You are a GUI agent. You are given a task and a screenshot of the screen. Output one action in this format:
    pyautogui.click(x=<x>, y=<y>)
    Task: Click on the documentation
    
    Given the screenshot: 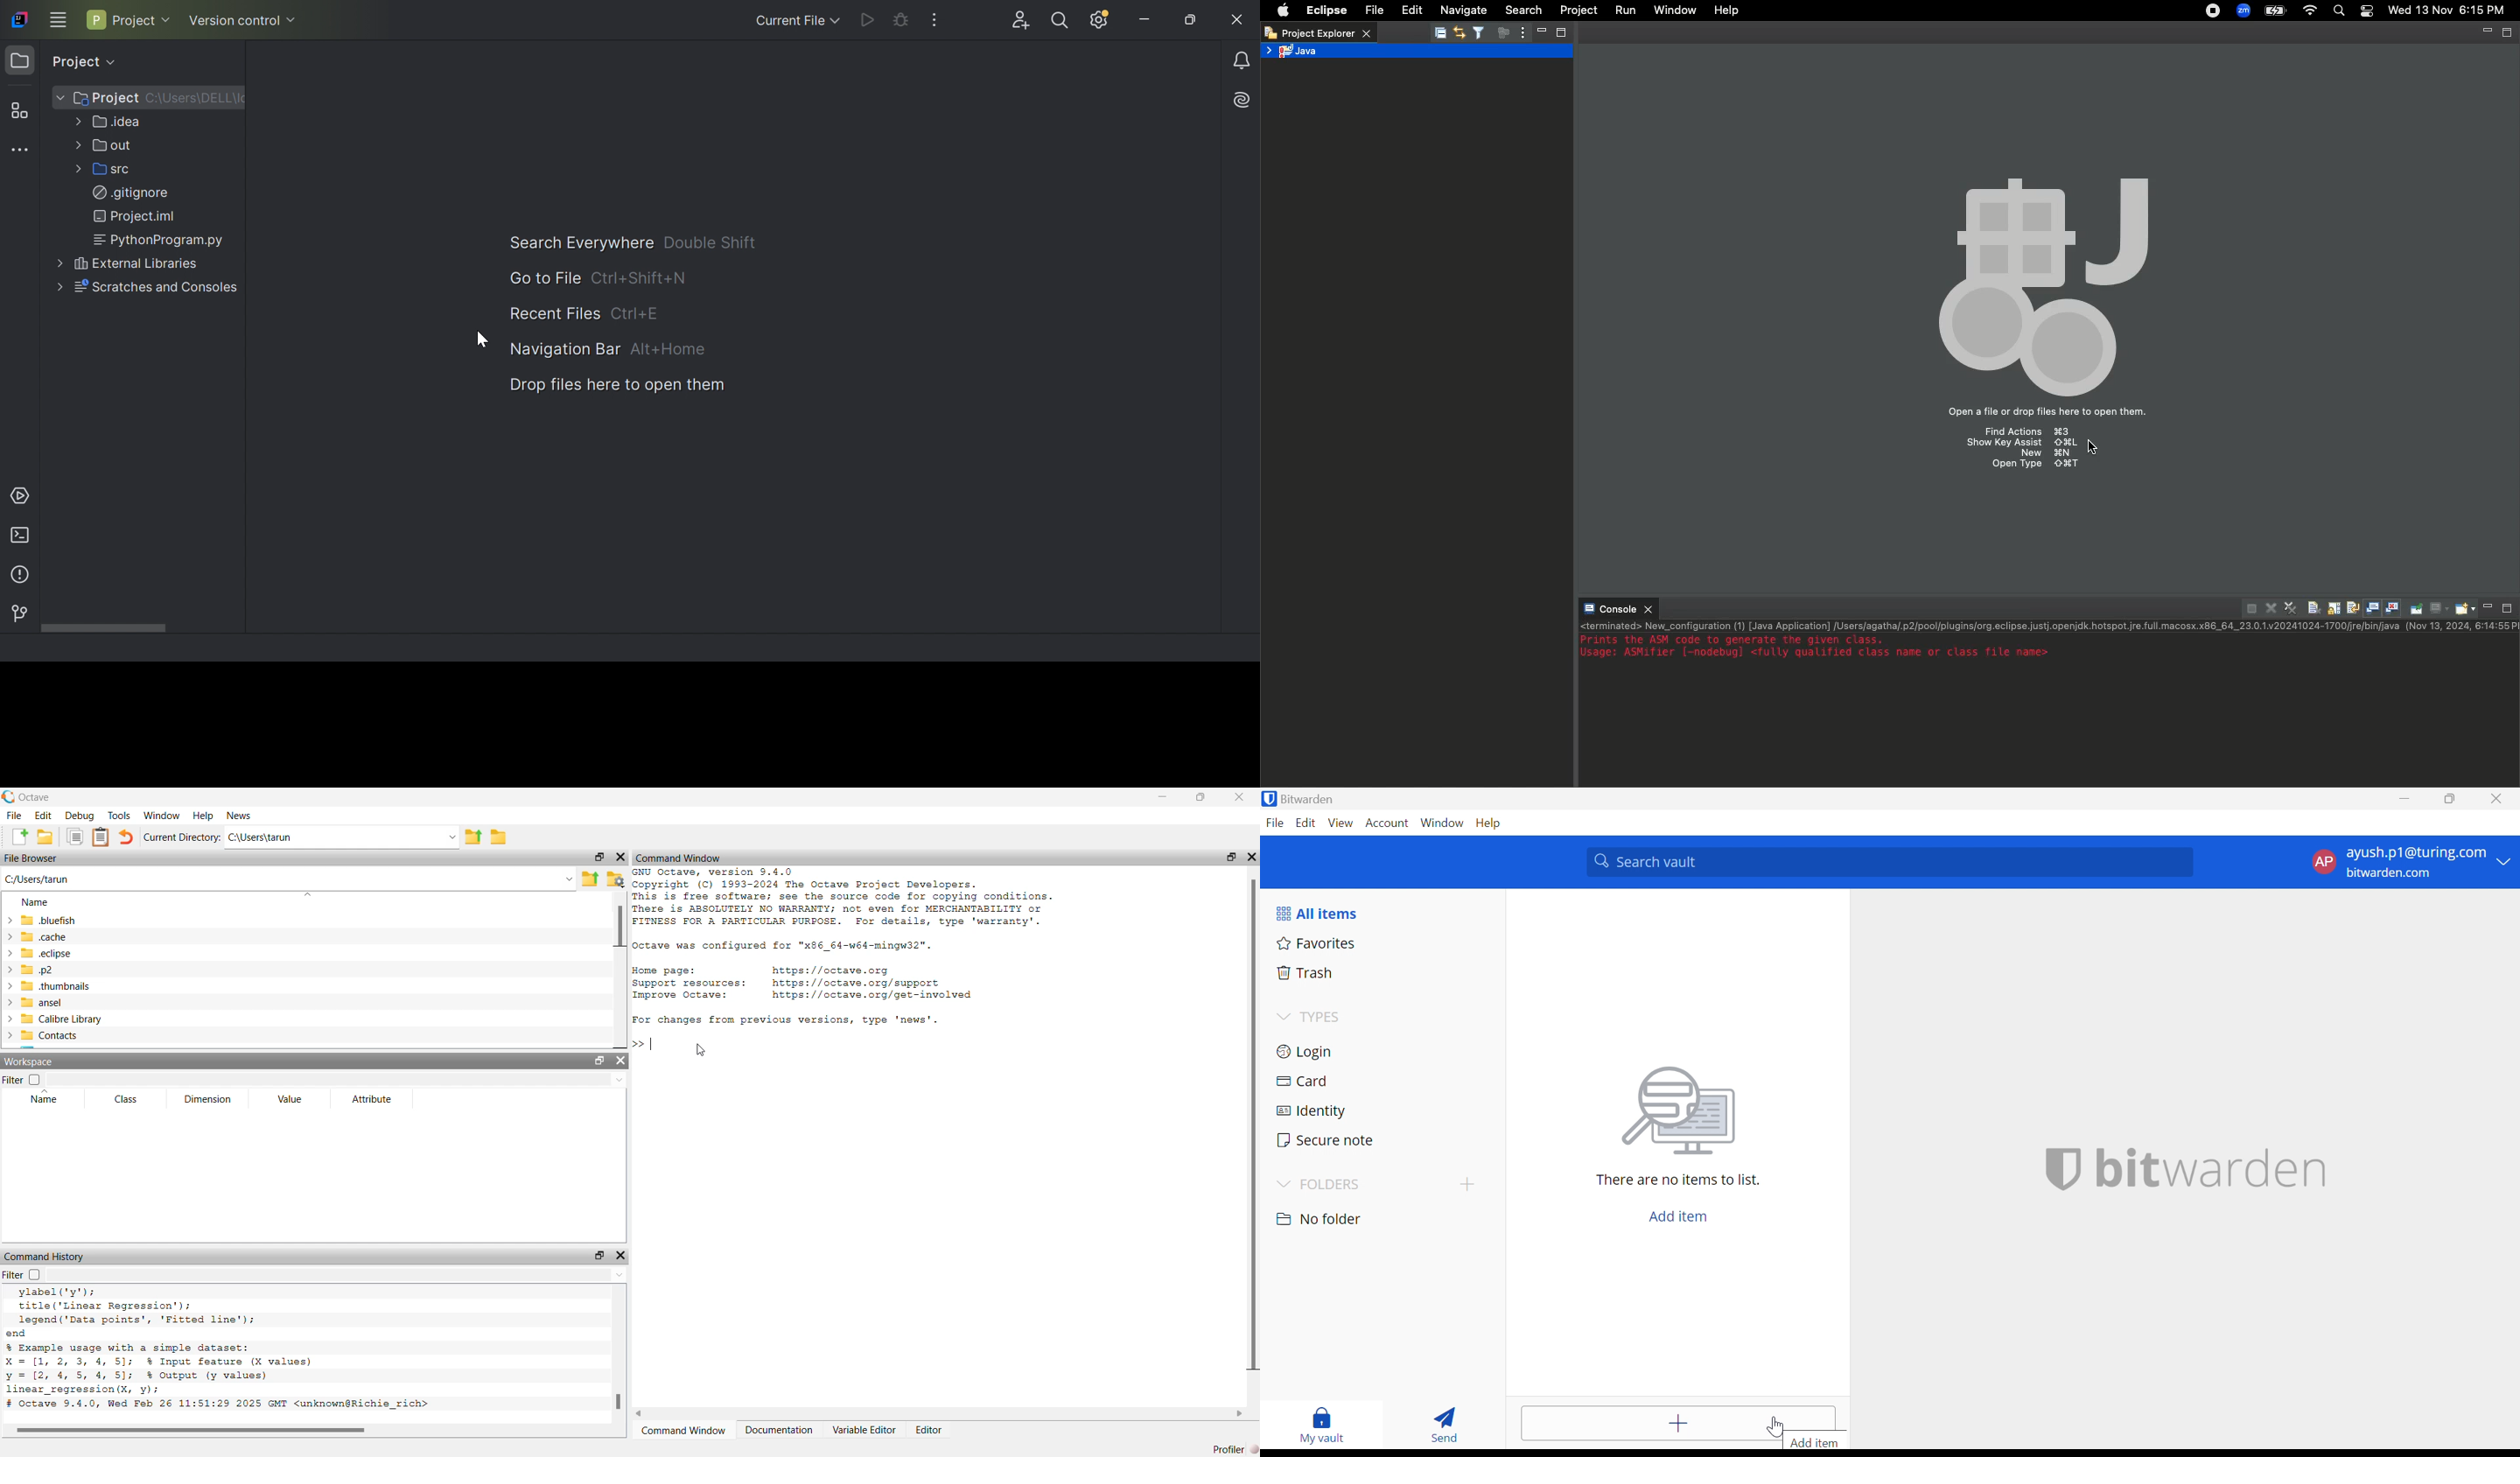 What is the action you would take?
    pyautogui.click(x=782, y=1429)
    